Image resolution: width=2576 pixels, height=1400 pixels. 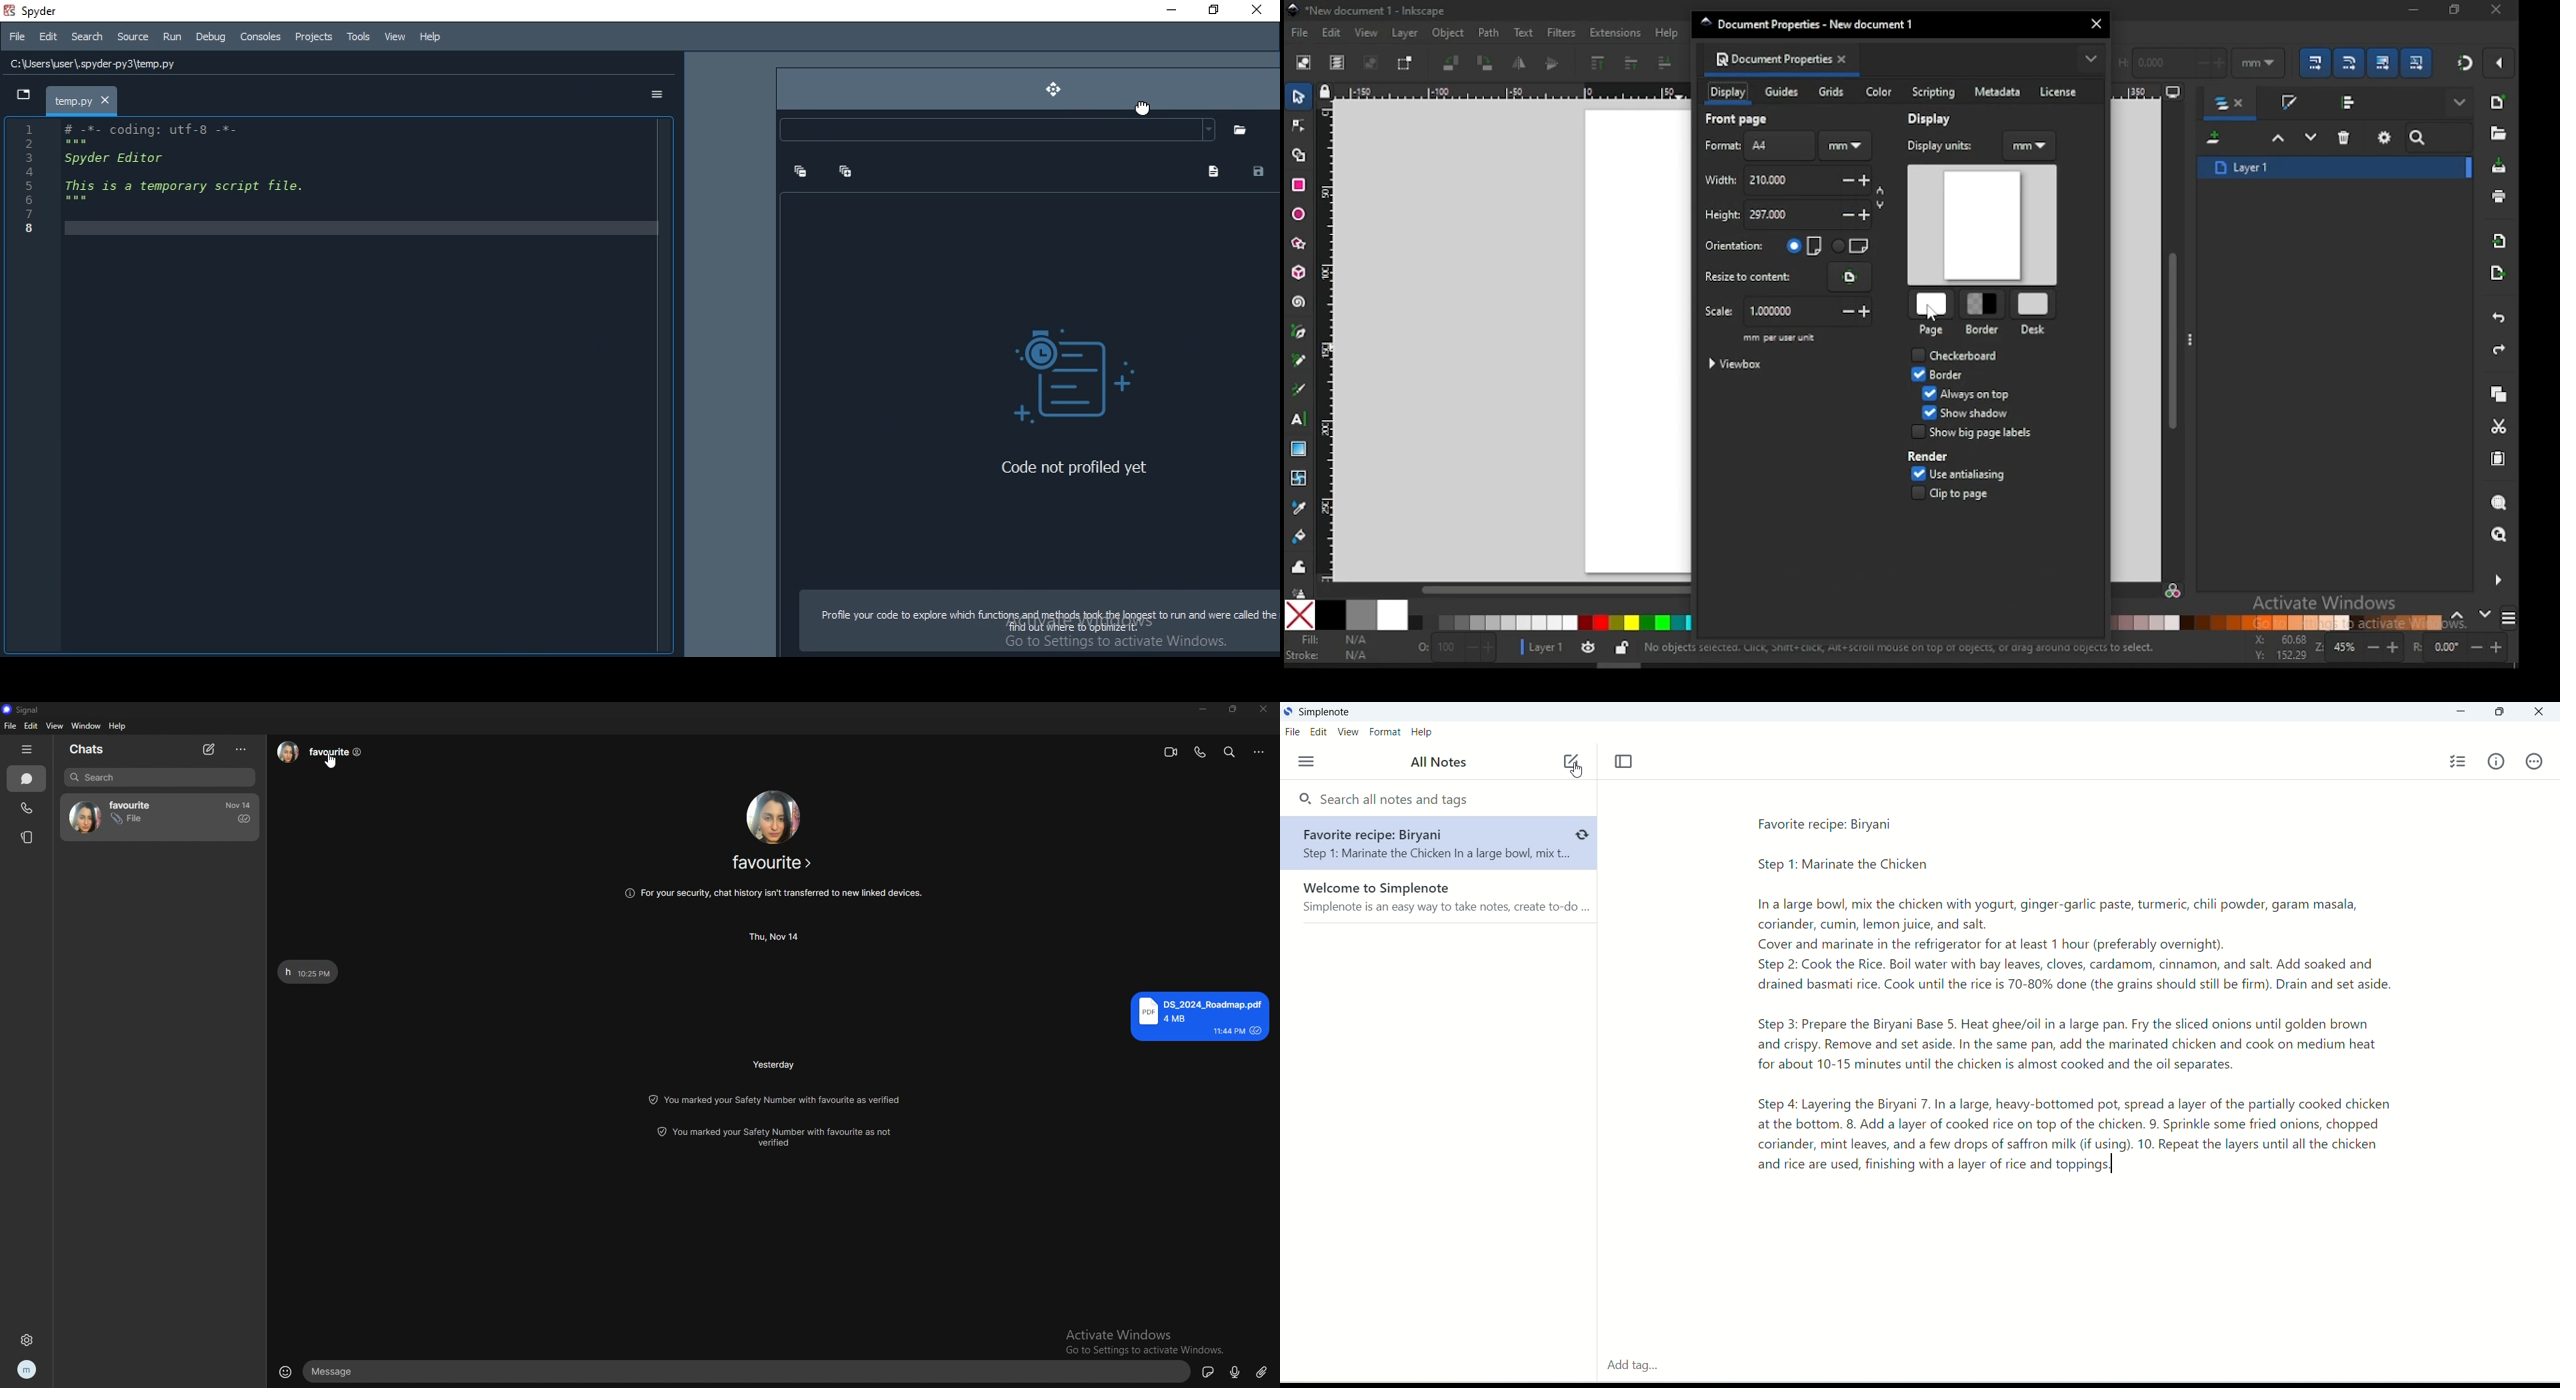 I want to click on show, so click(x=2462, y=103).